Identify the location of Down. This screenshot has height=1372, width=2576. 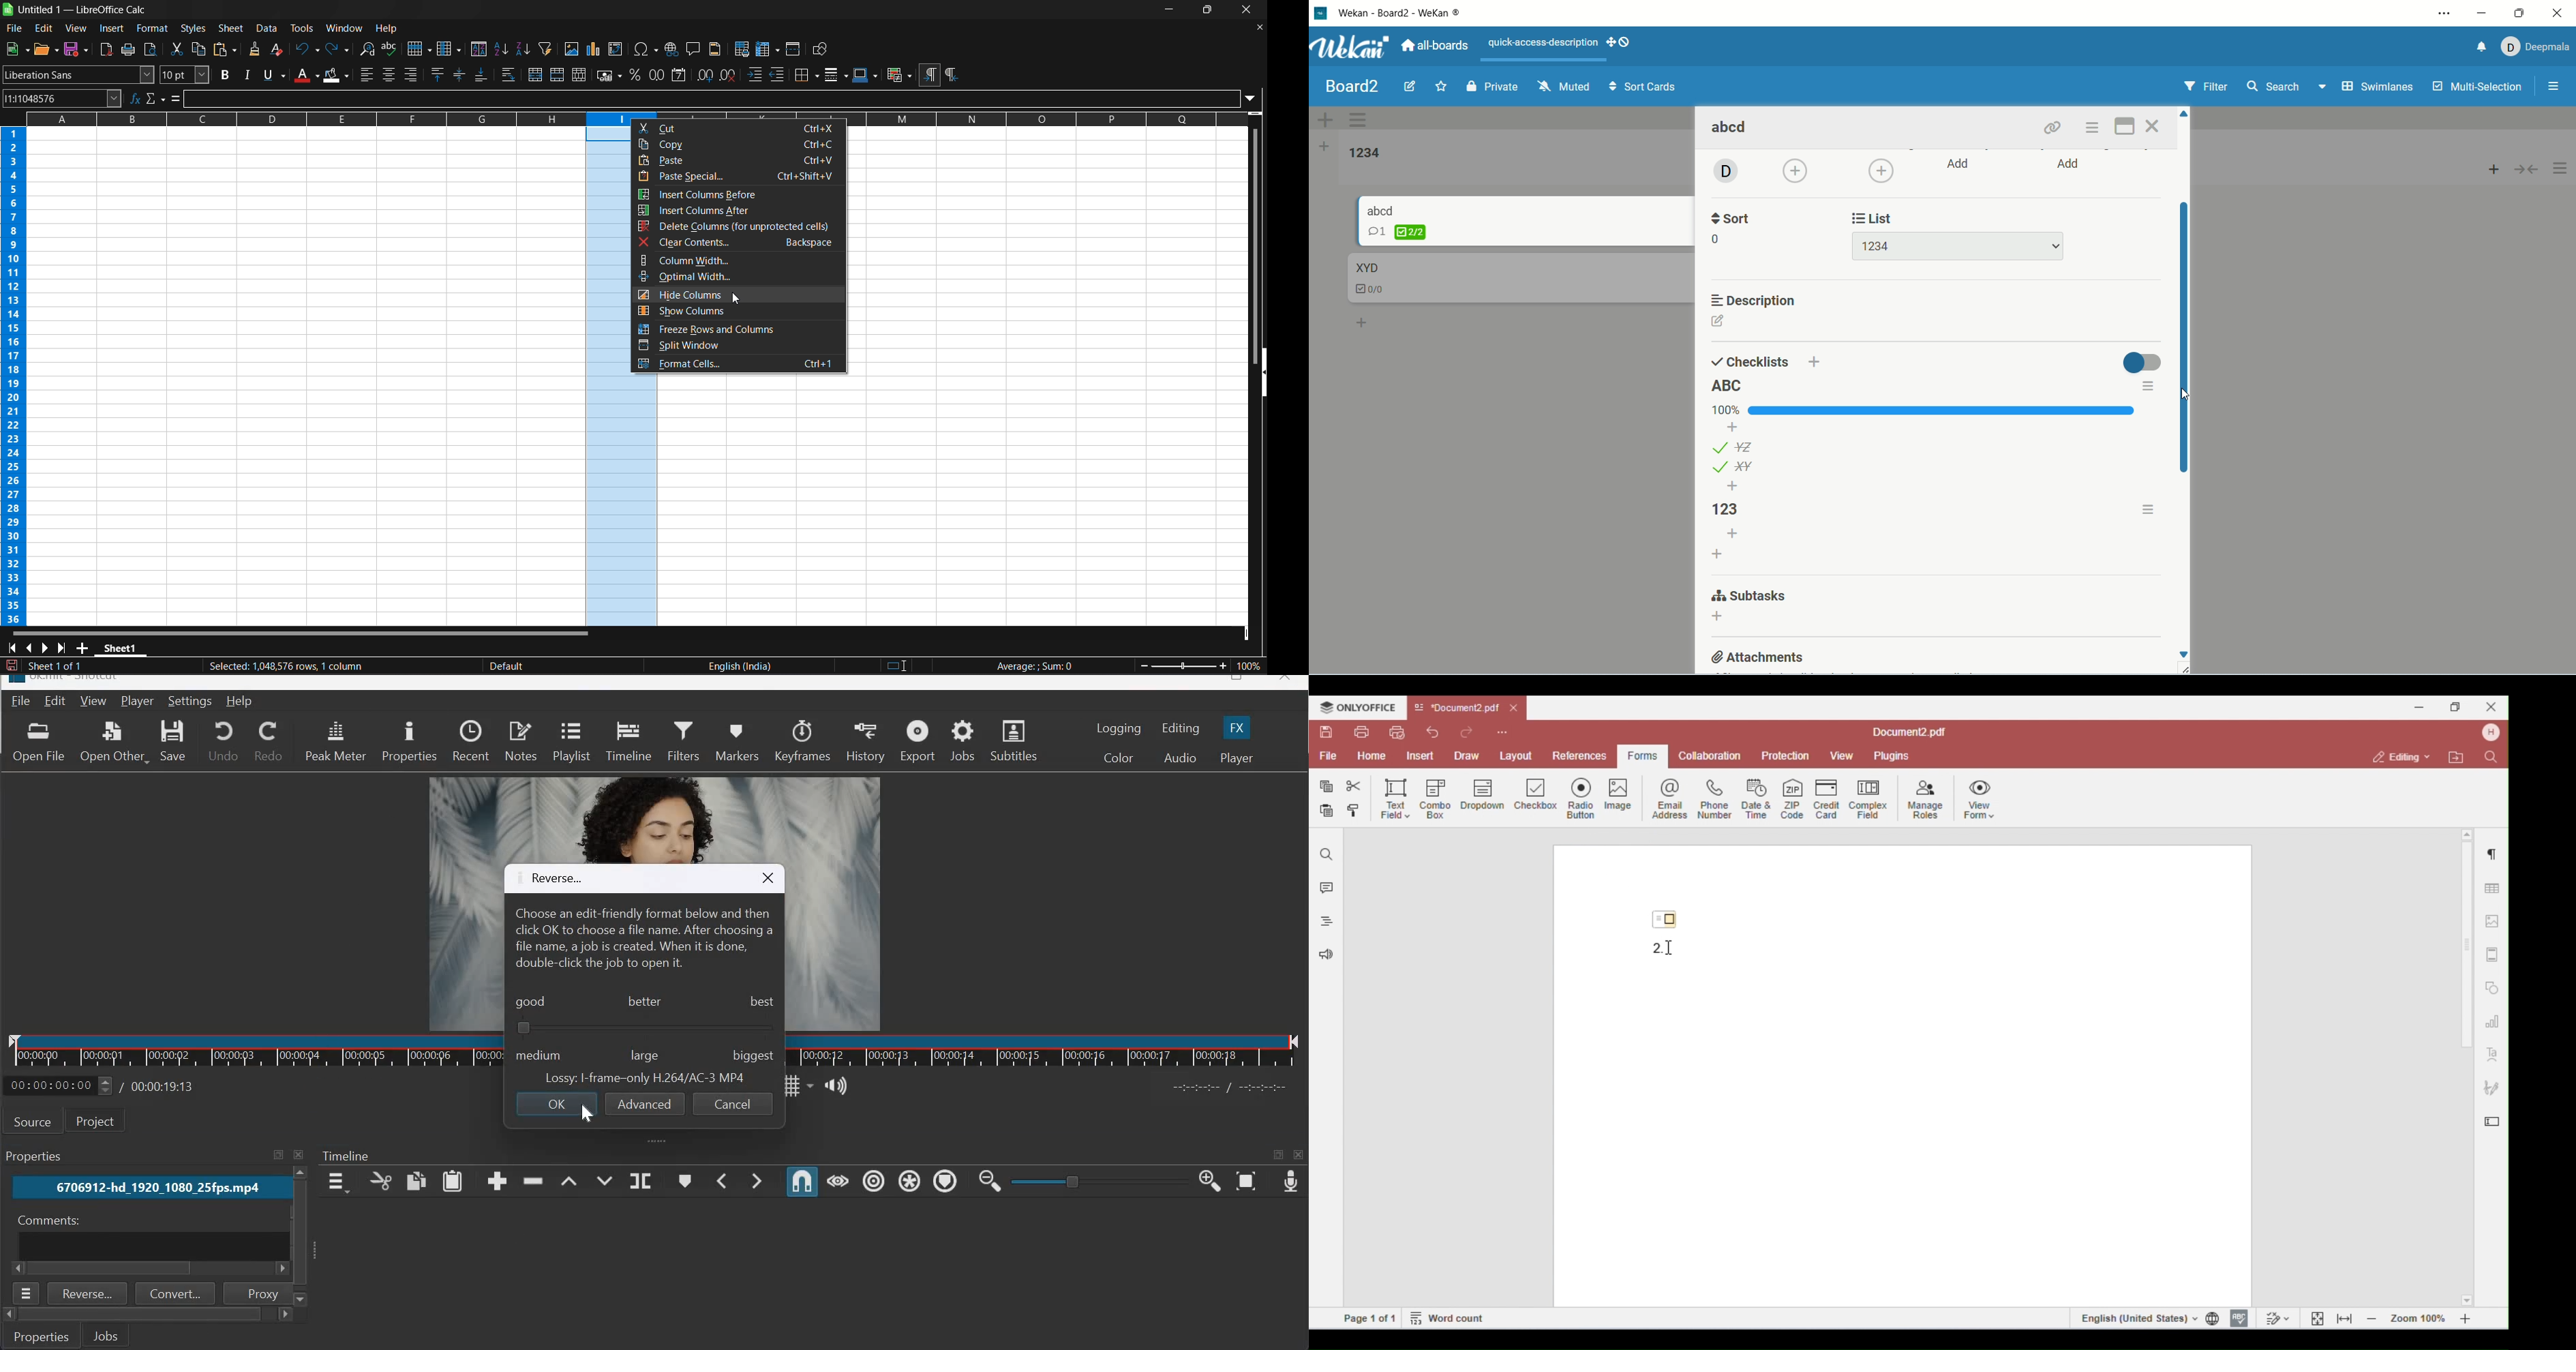
(2184, 655).